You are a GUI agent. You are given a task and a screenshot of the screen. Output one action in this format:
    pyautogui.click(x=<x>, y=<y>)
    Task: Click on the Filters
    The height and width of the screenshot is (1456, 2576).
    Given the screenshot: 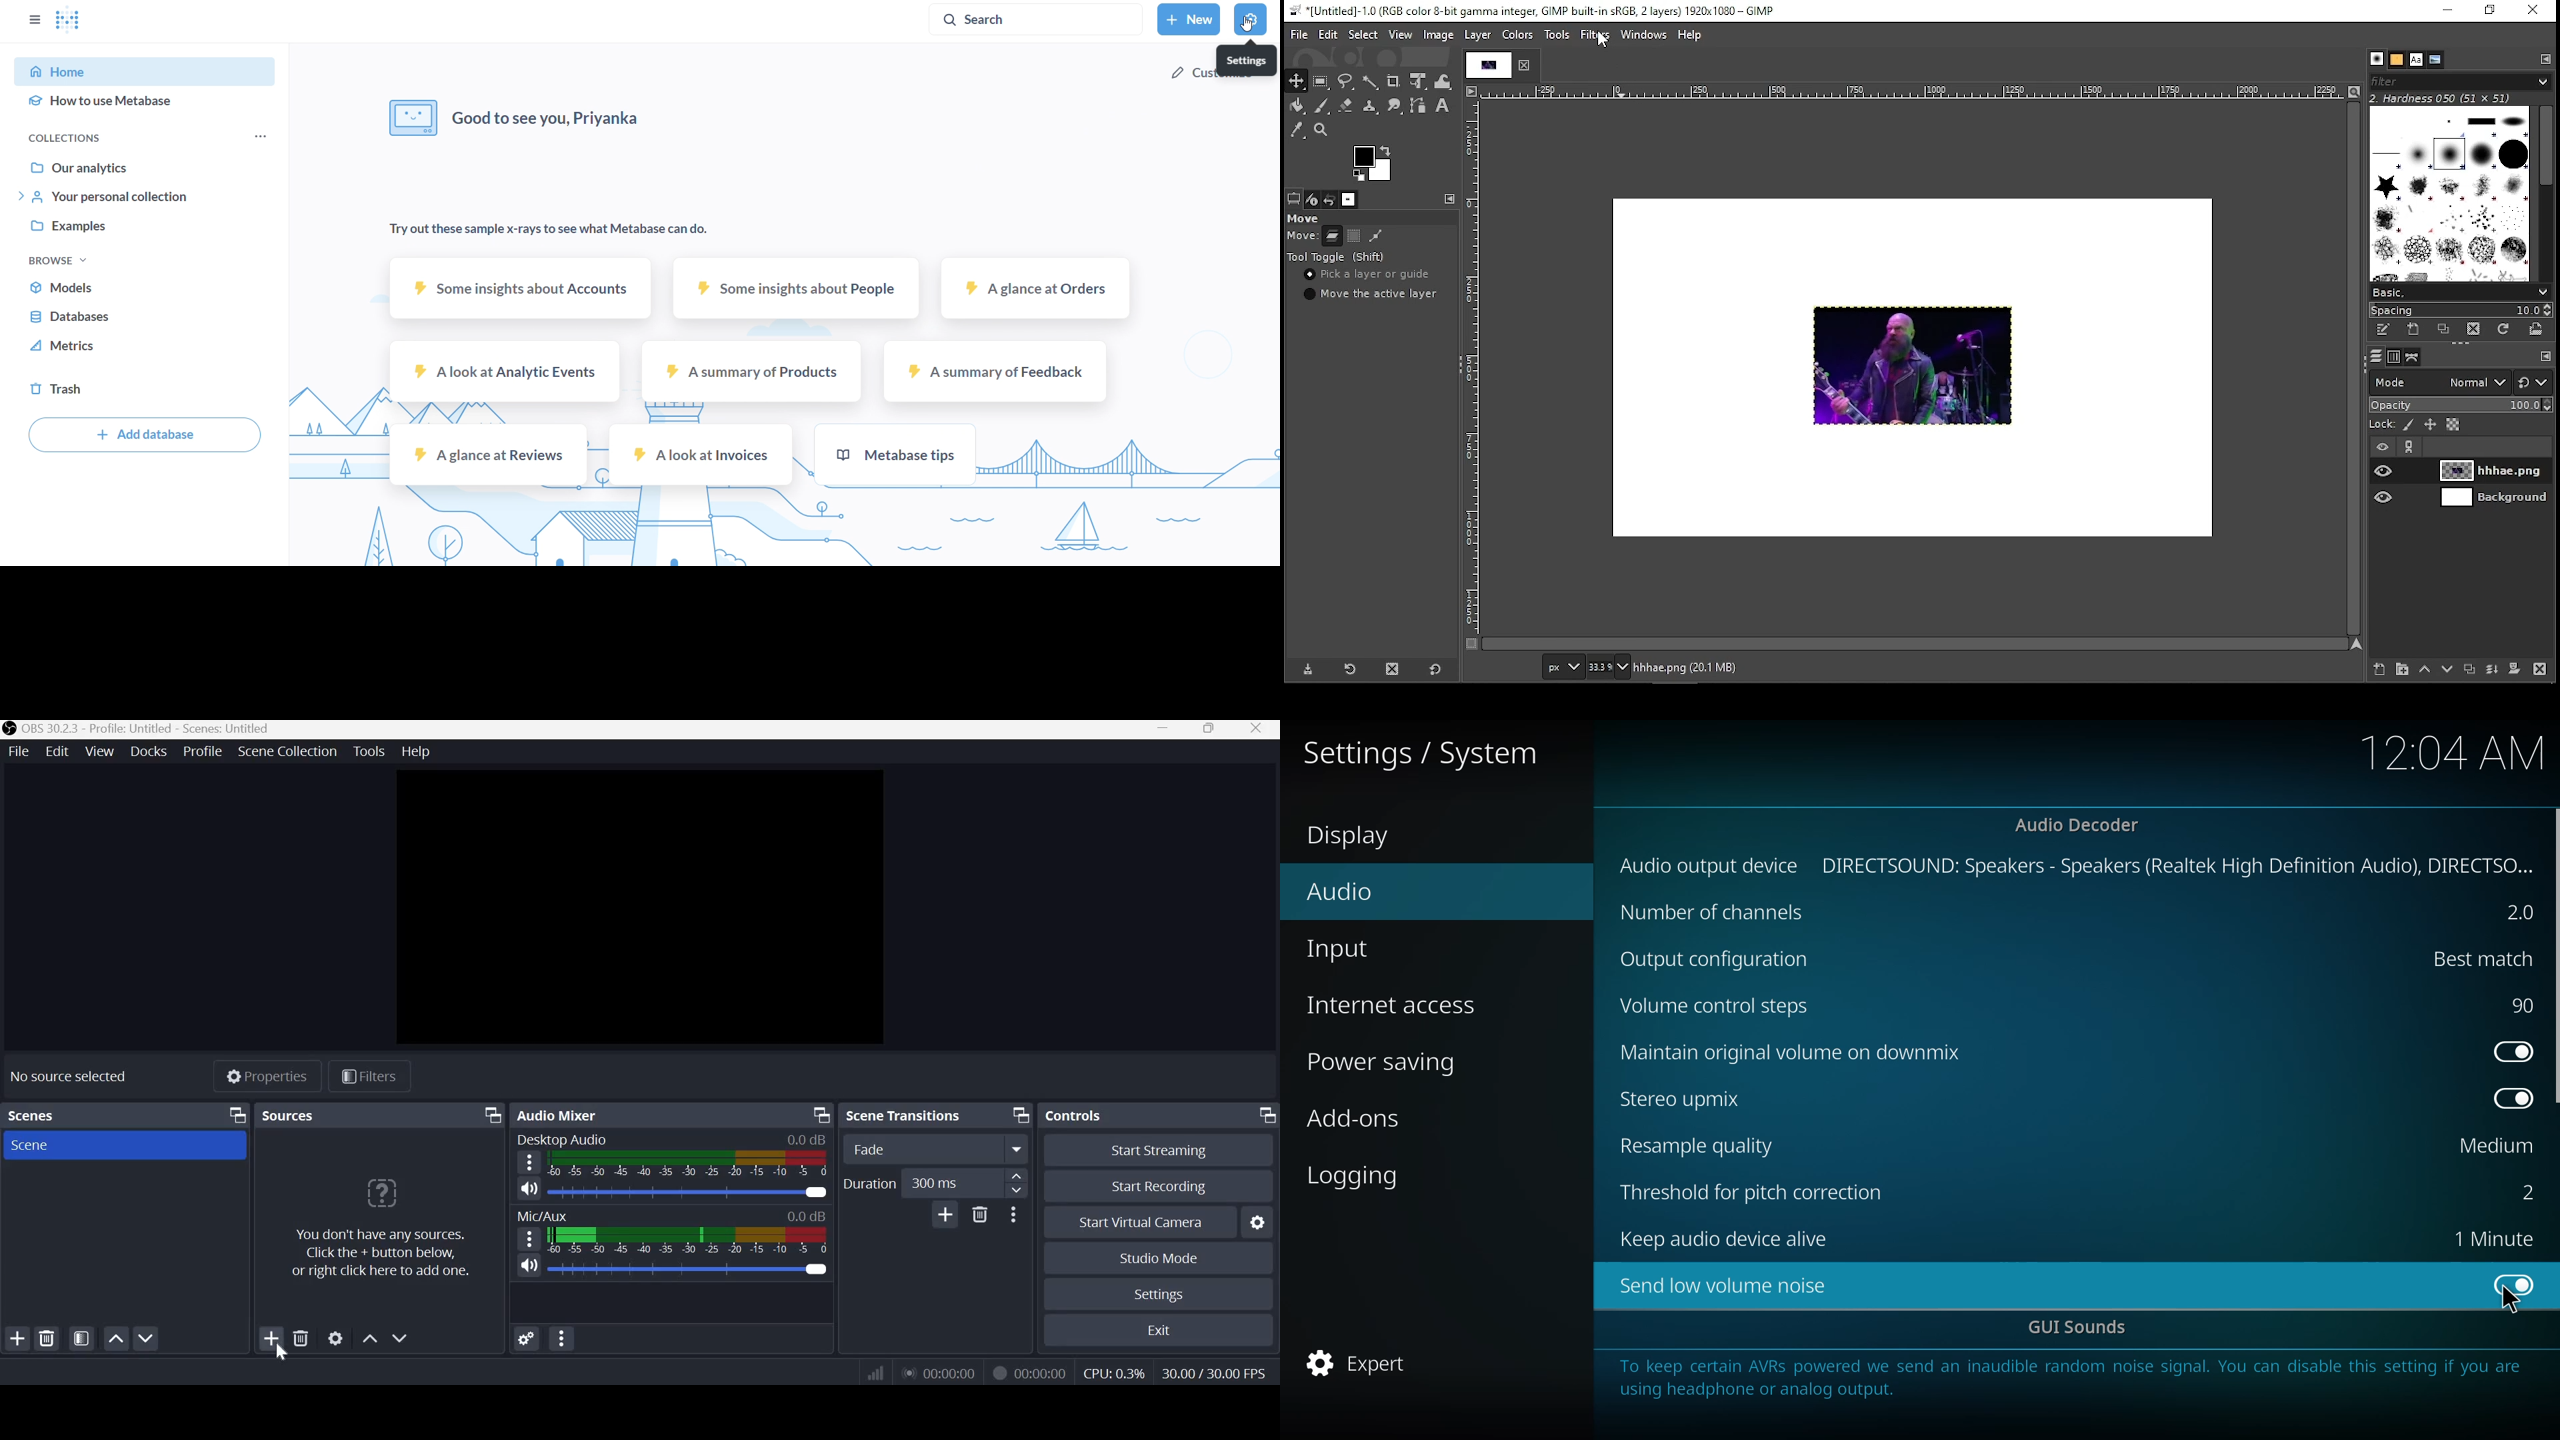 What is the action you would take?
    pyautogui.click(x=374, y=1077)
    